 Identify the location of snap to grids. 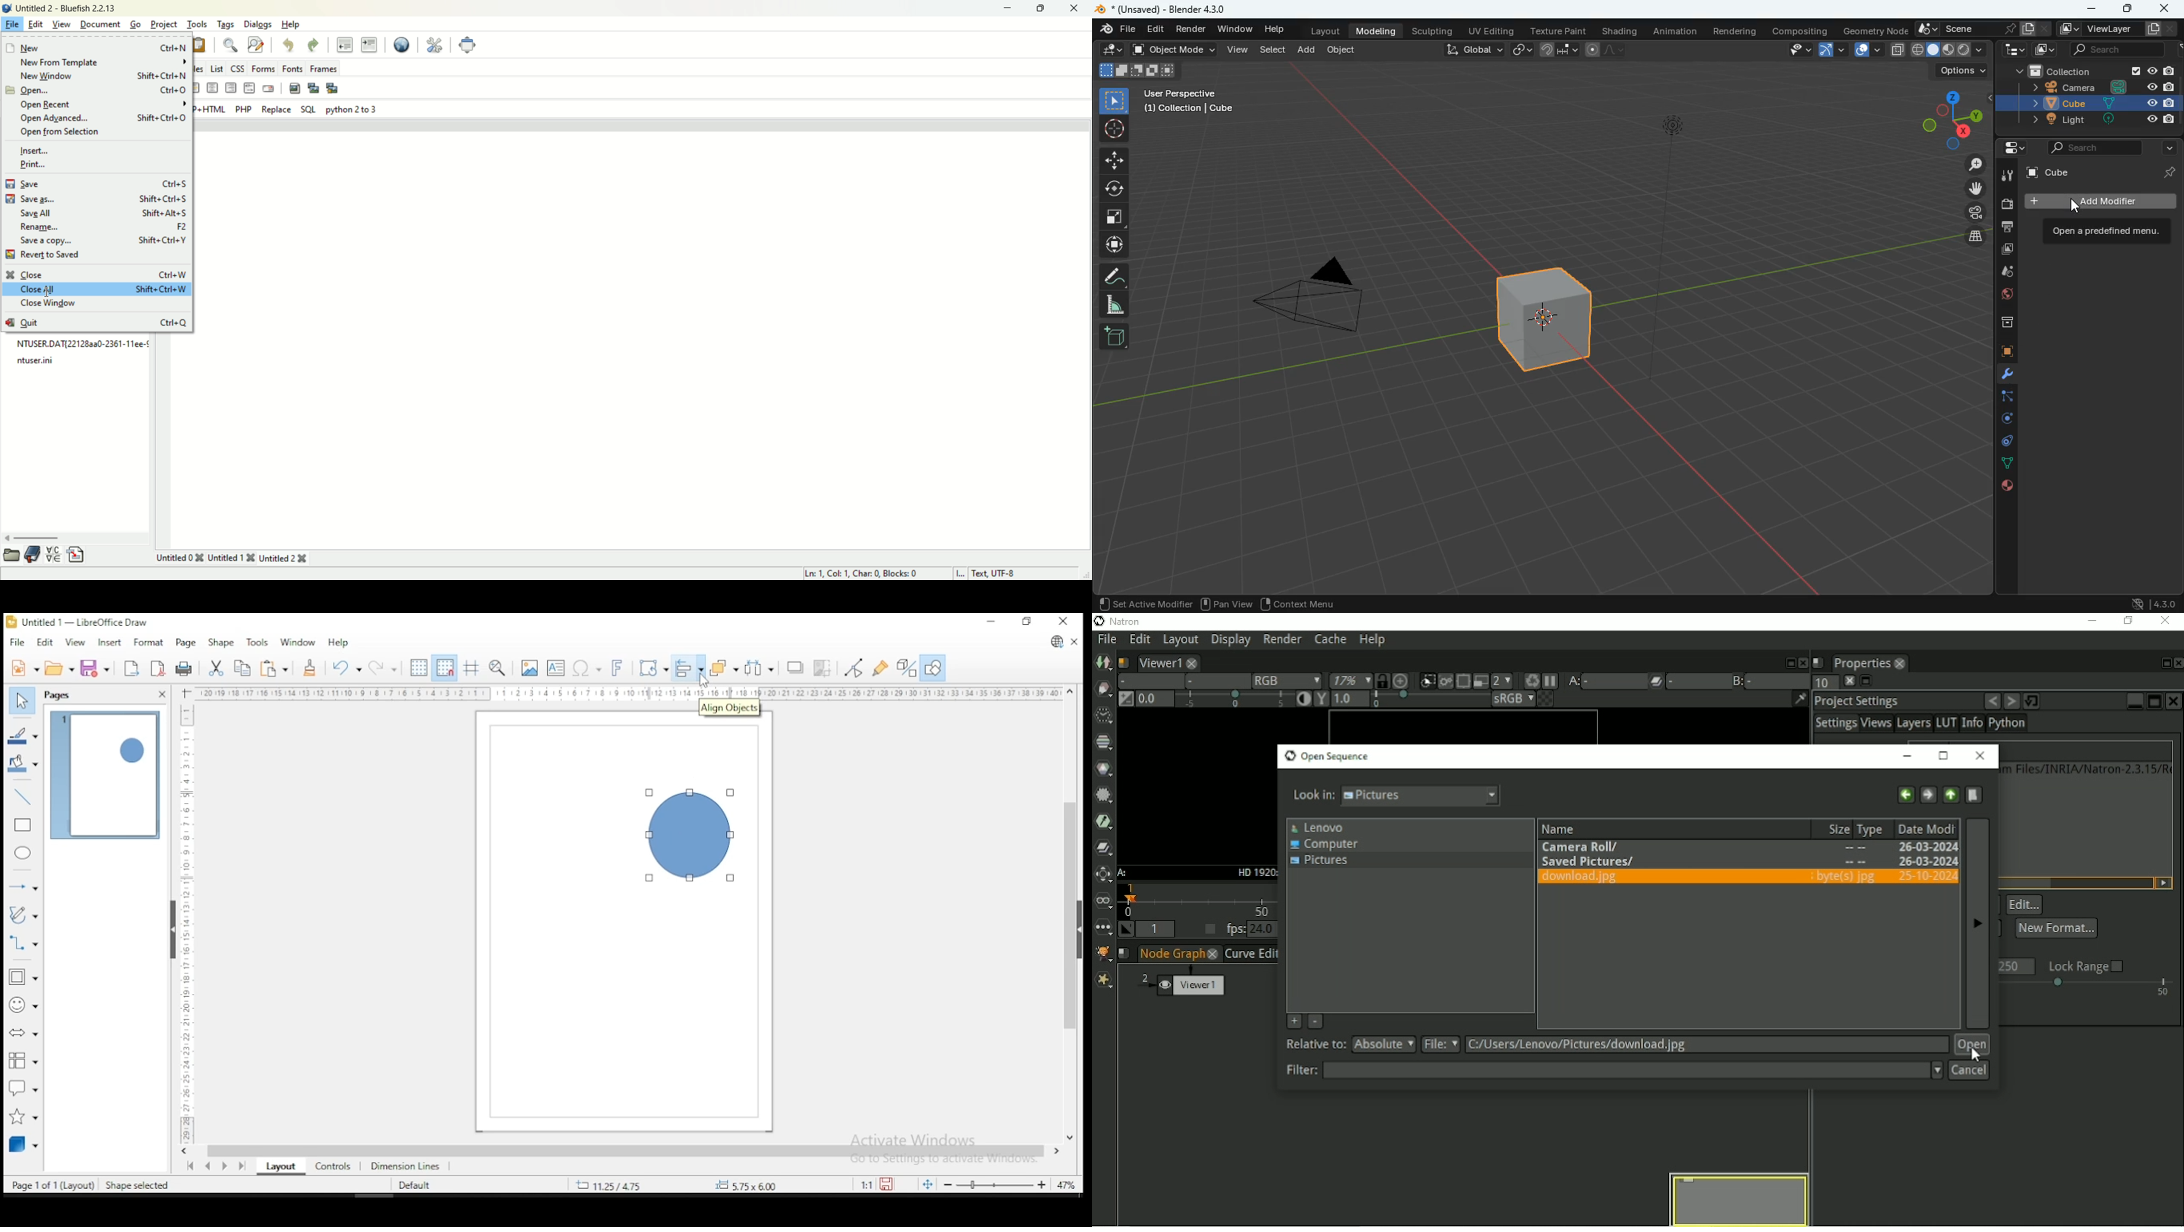
(444, 668).